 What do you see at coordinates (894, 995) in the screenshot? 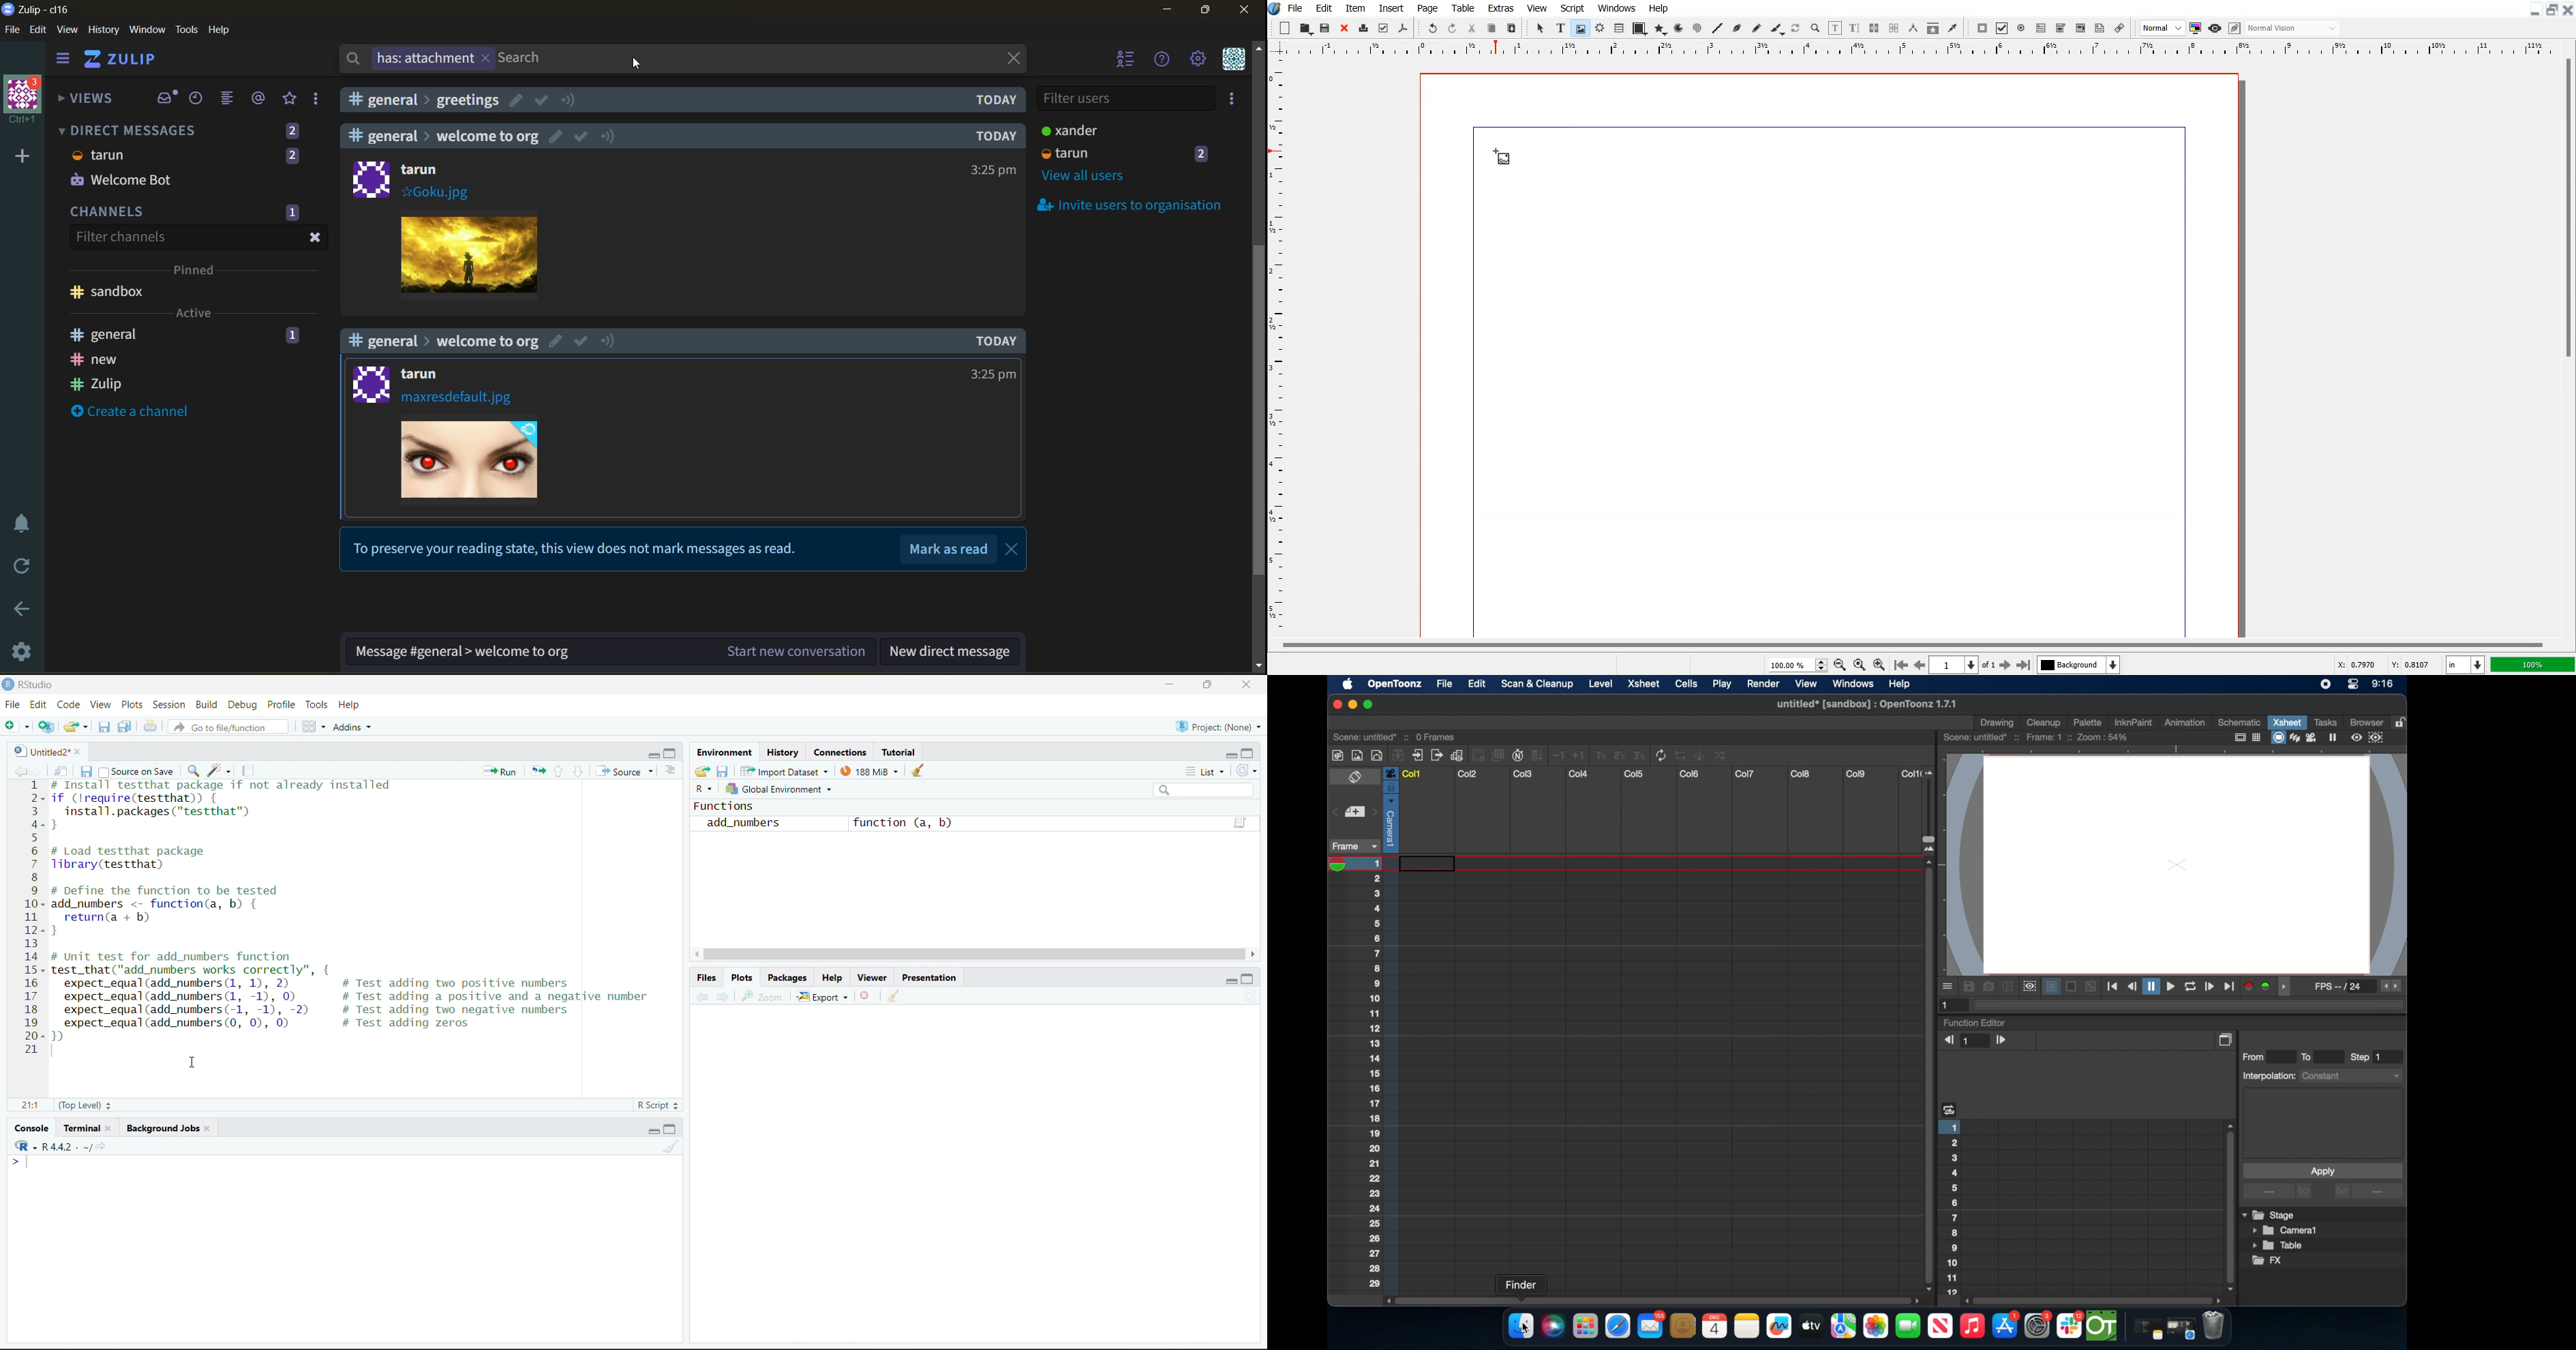
I see `clear` at bounding box center [894, 995].